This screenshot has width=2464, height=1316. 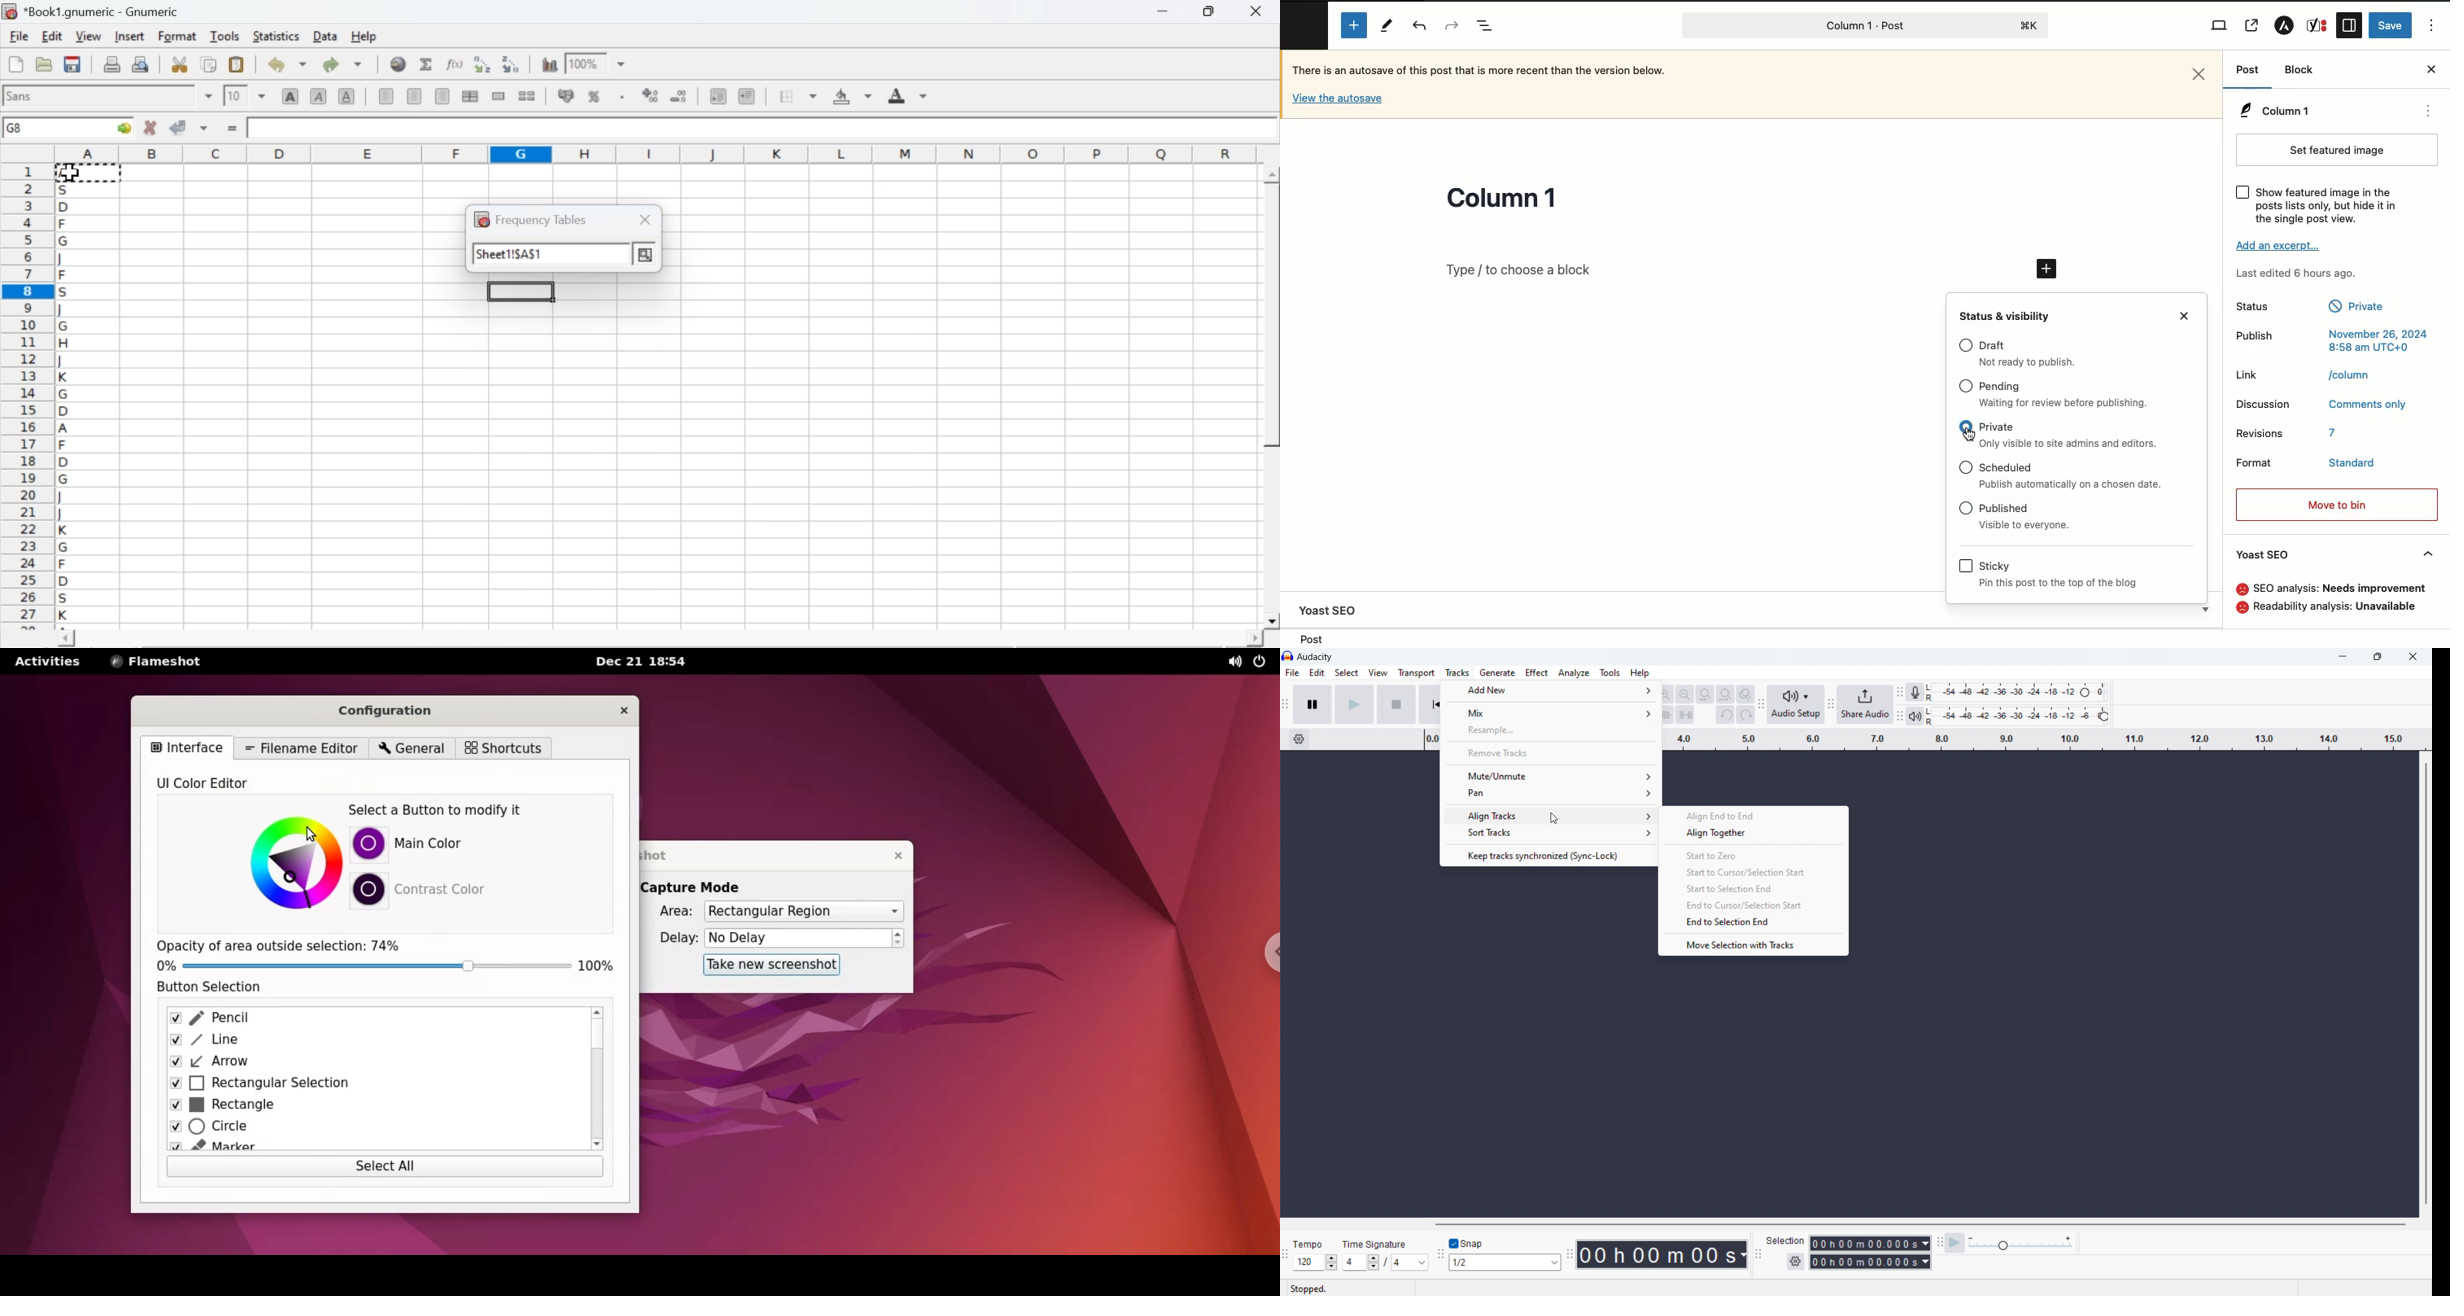 What do you see at coordinates (2019, 692) in the screenshot?
I see `recording level` at bounding box center [2019, 692].